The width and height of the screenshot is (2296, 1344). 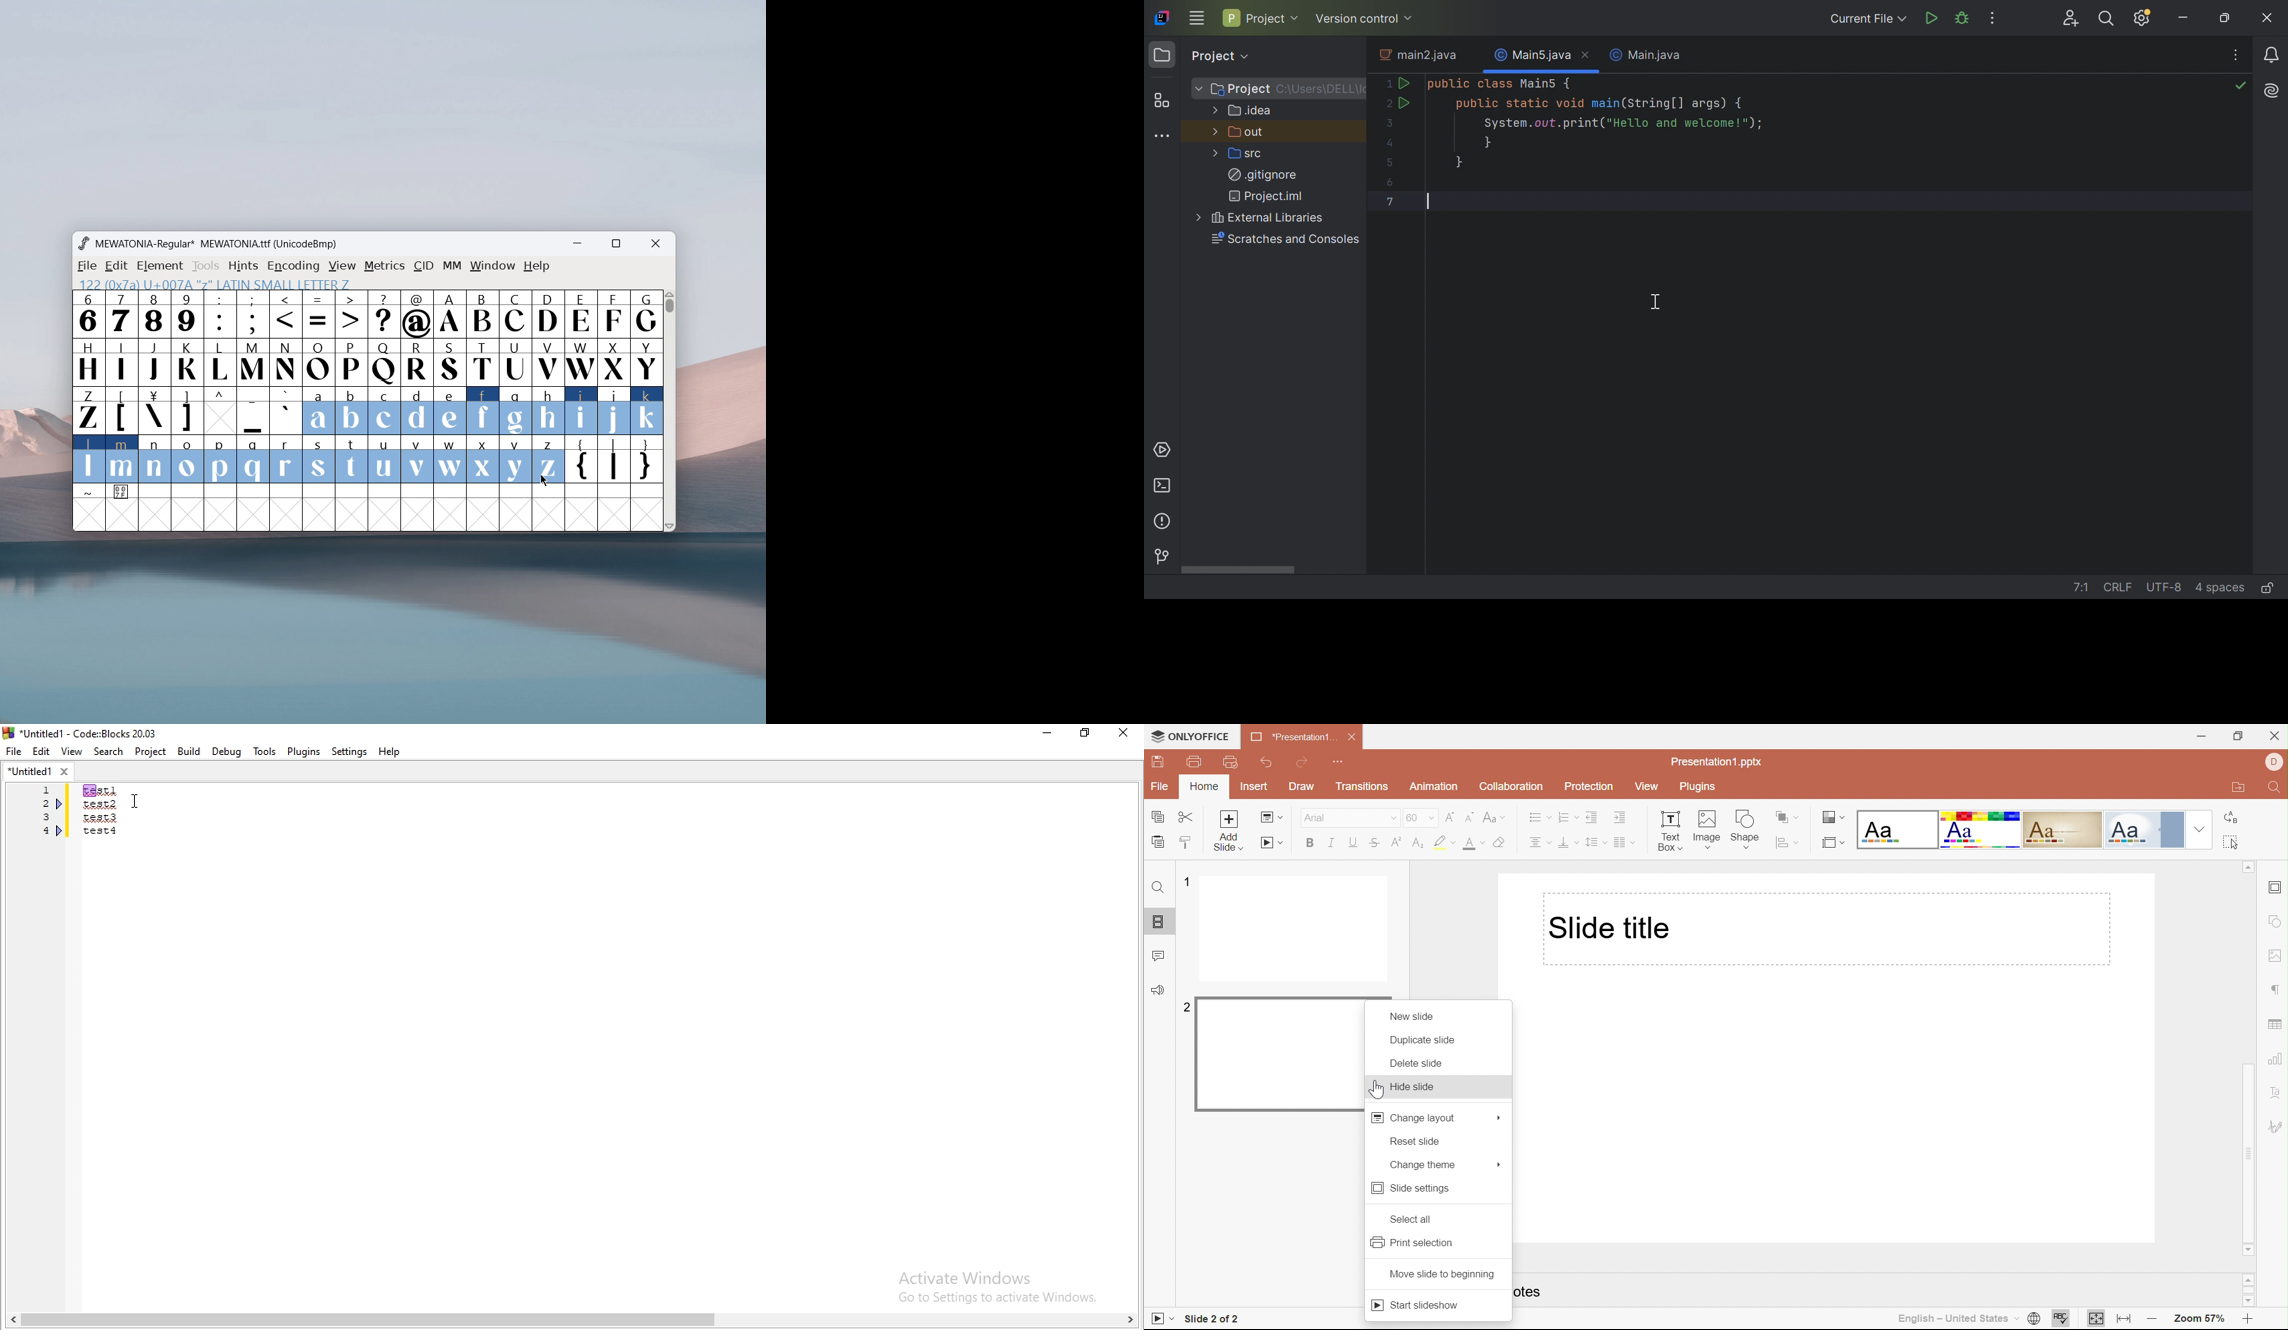 What do you see at coordinates (2061, 830) in the screenshot?
I see `Classic` at bounding box center [2061, 830].